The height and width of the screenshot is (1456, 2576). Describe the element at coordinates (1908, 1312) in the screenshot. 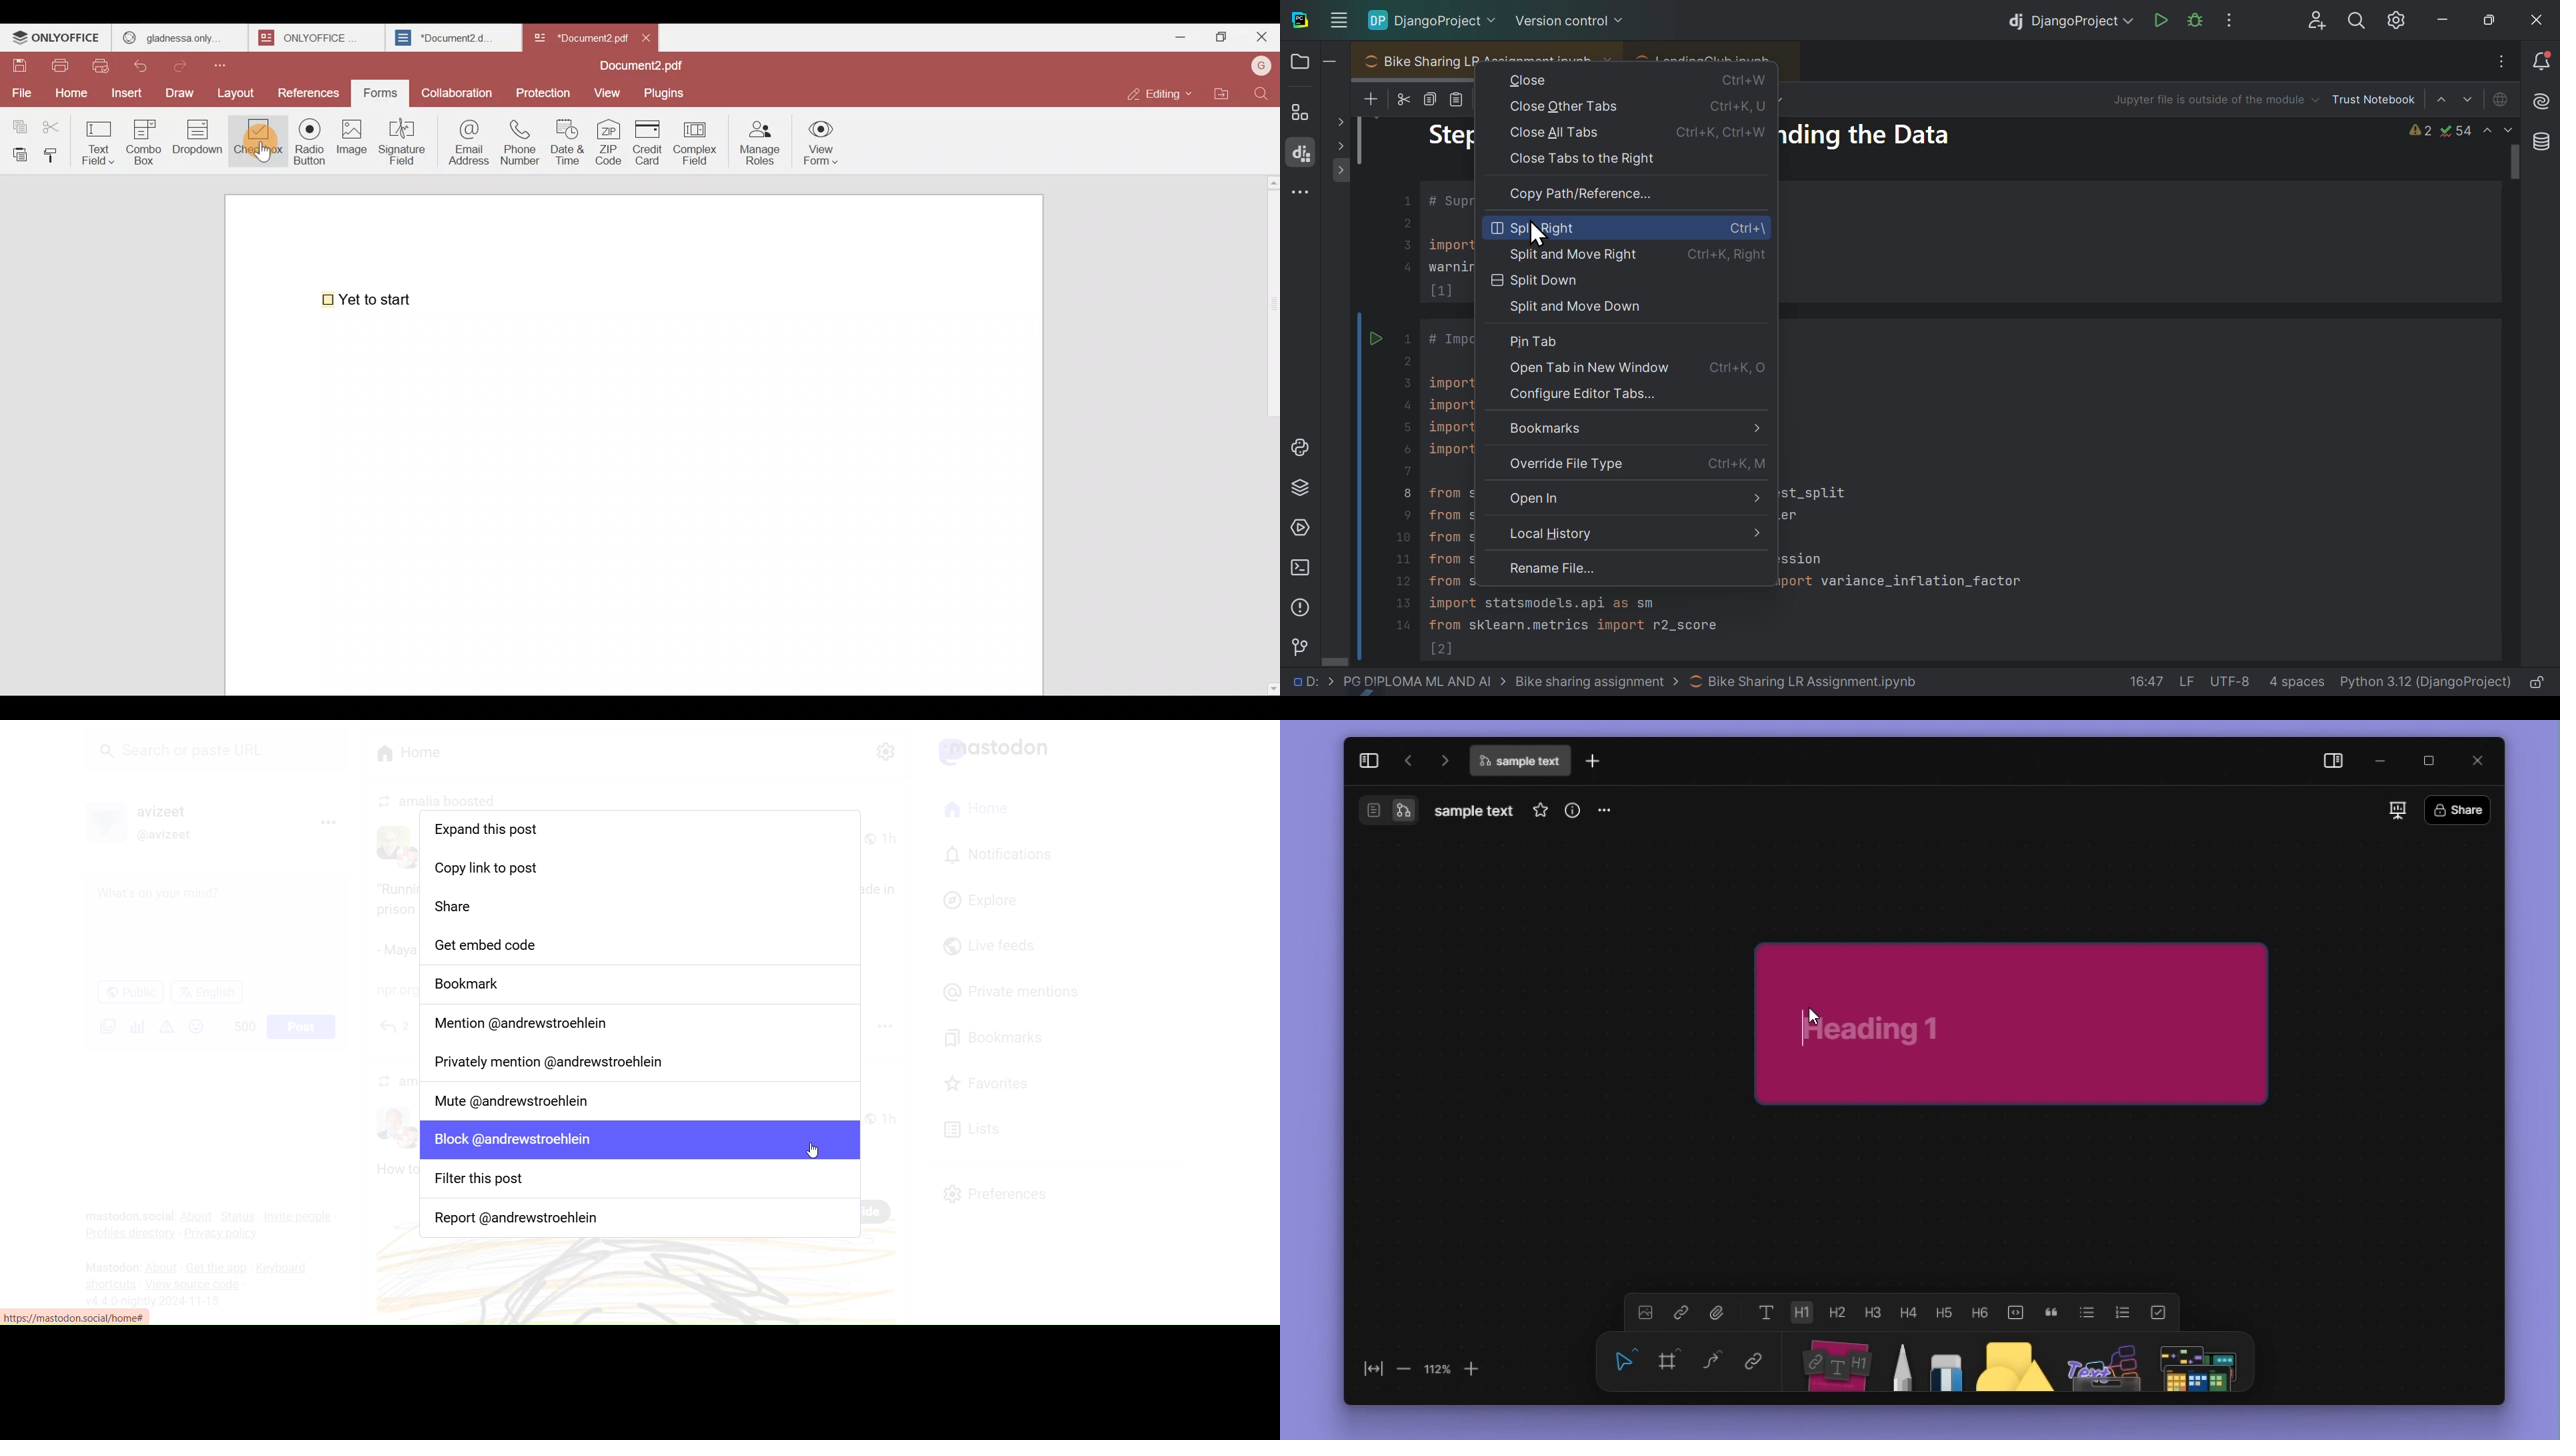

I see `Heading 4` at that location.